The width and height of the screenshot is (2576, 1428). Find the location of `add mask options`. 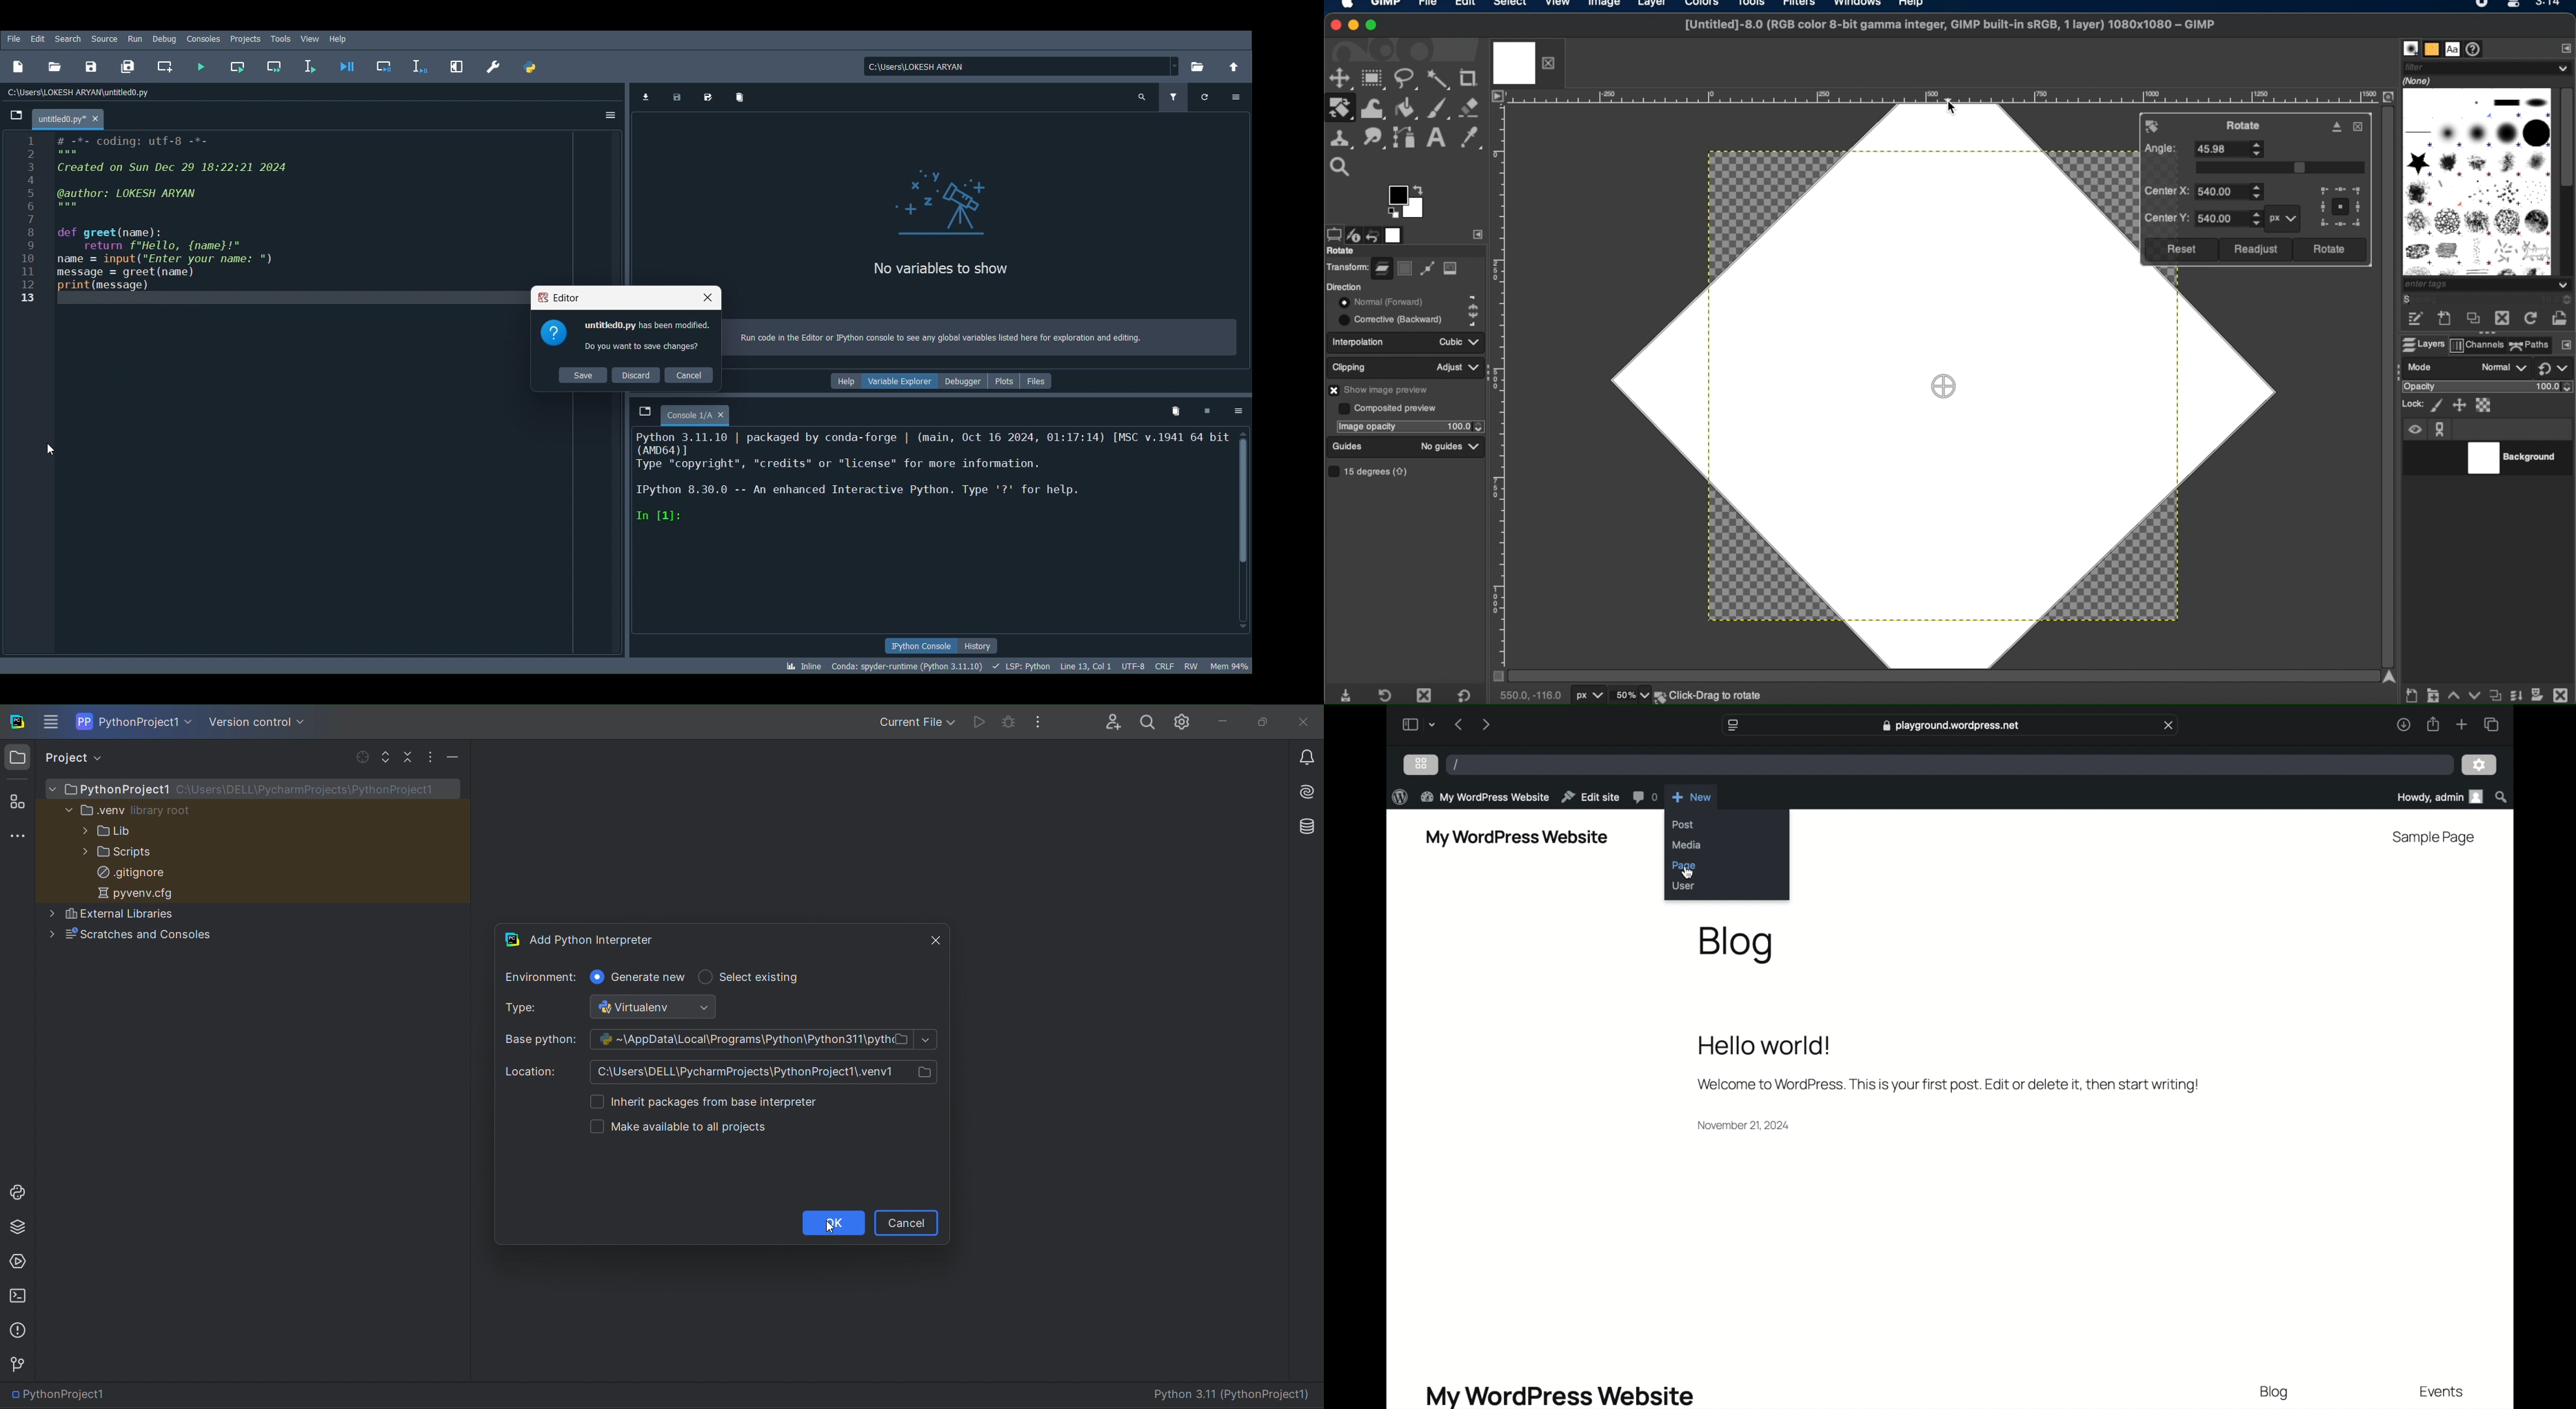

add mask options is located at coordinates (2538, 693).